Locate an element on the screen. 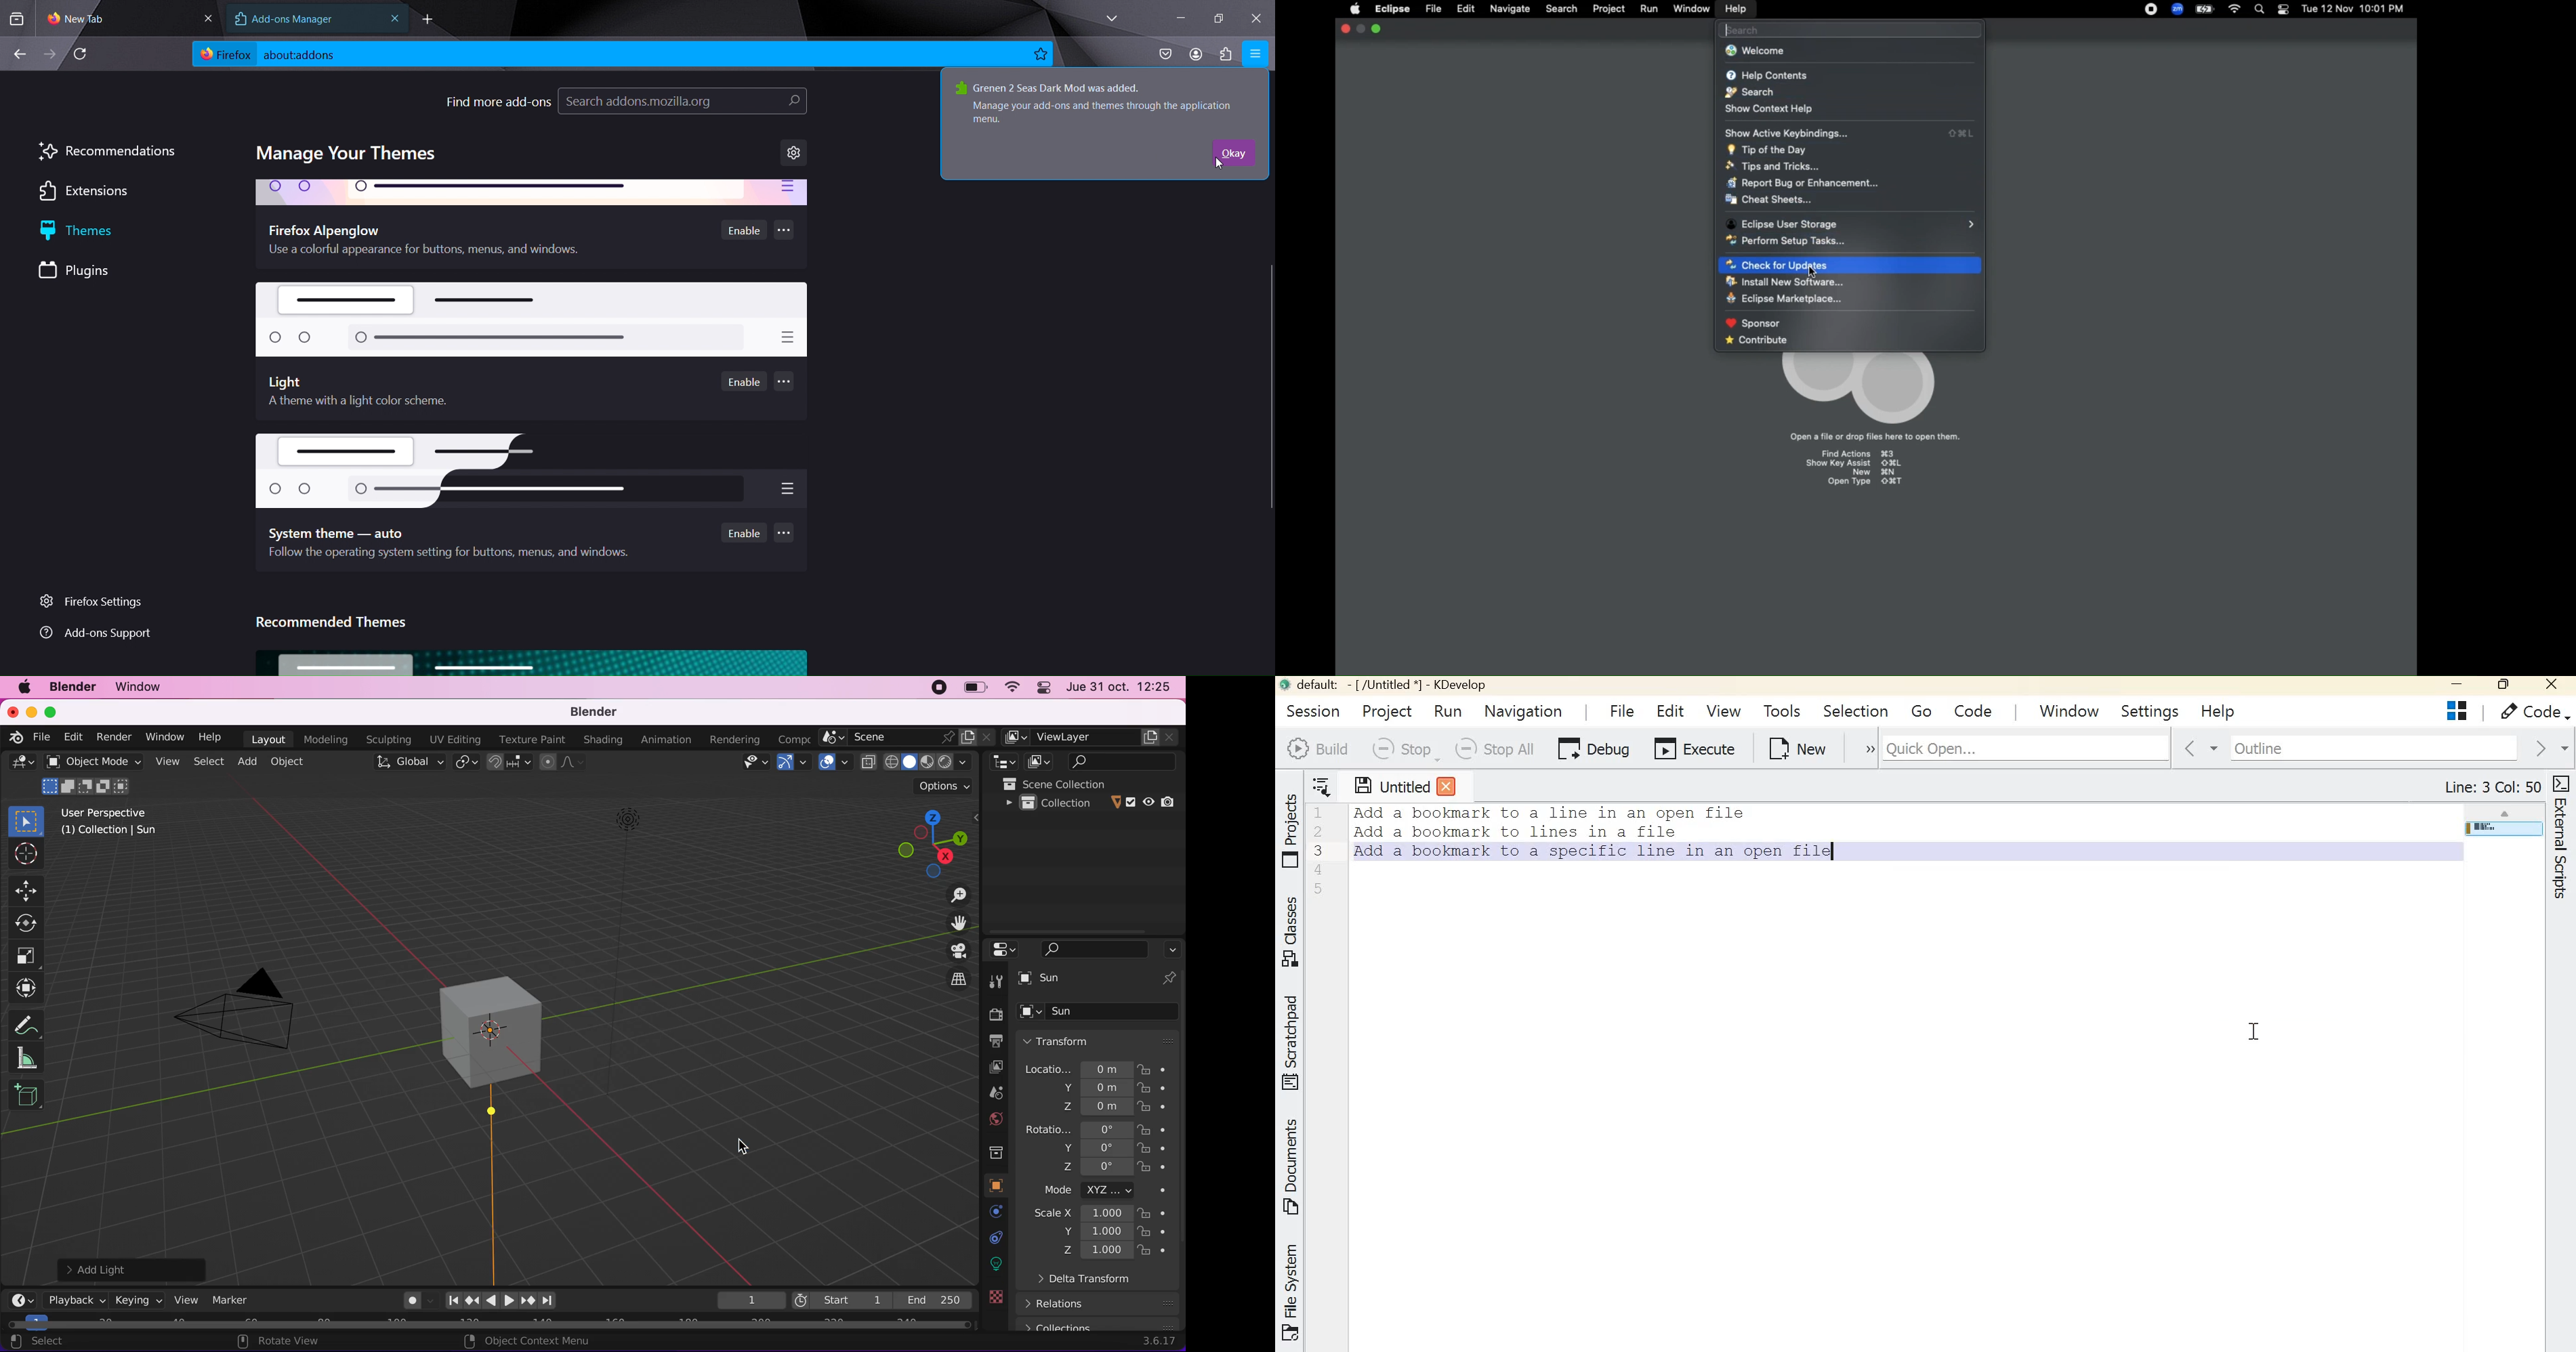 The image size is (2576, 1372). playback is located at coordinates (70, 1300).